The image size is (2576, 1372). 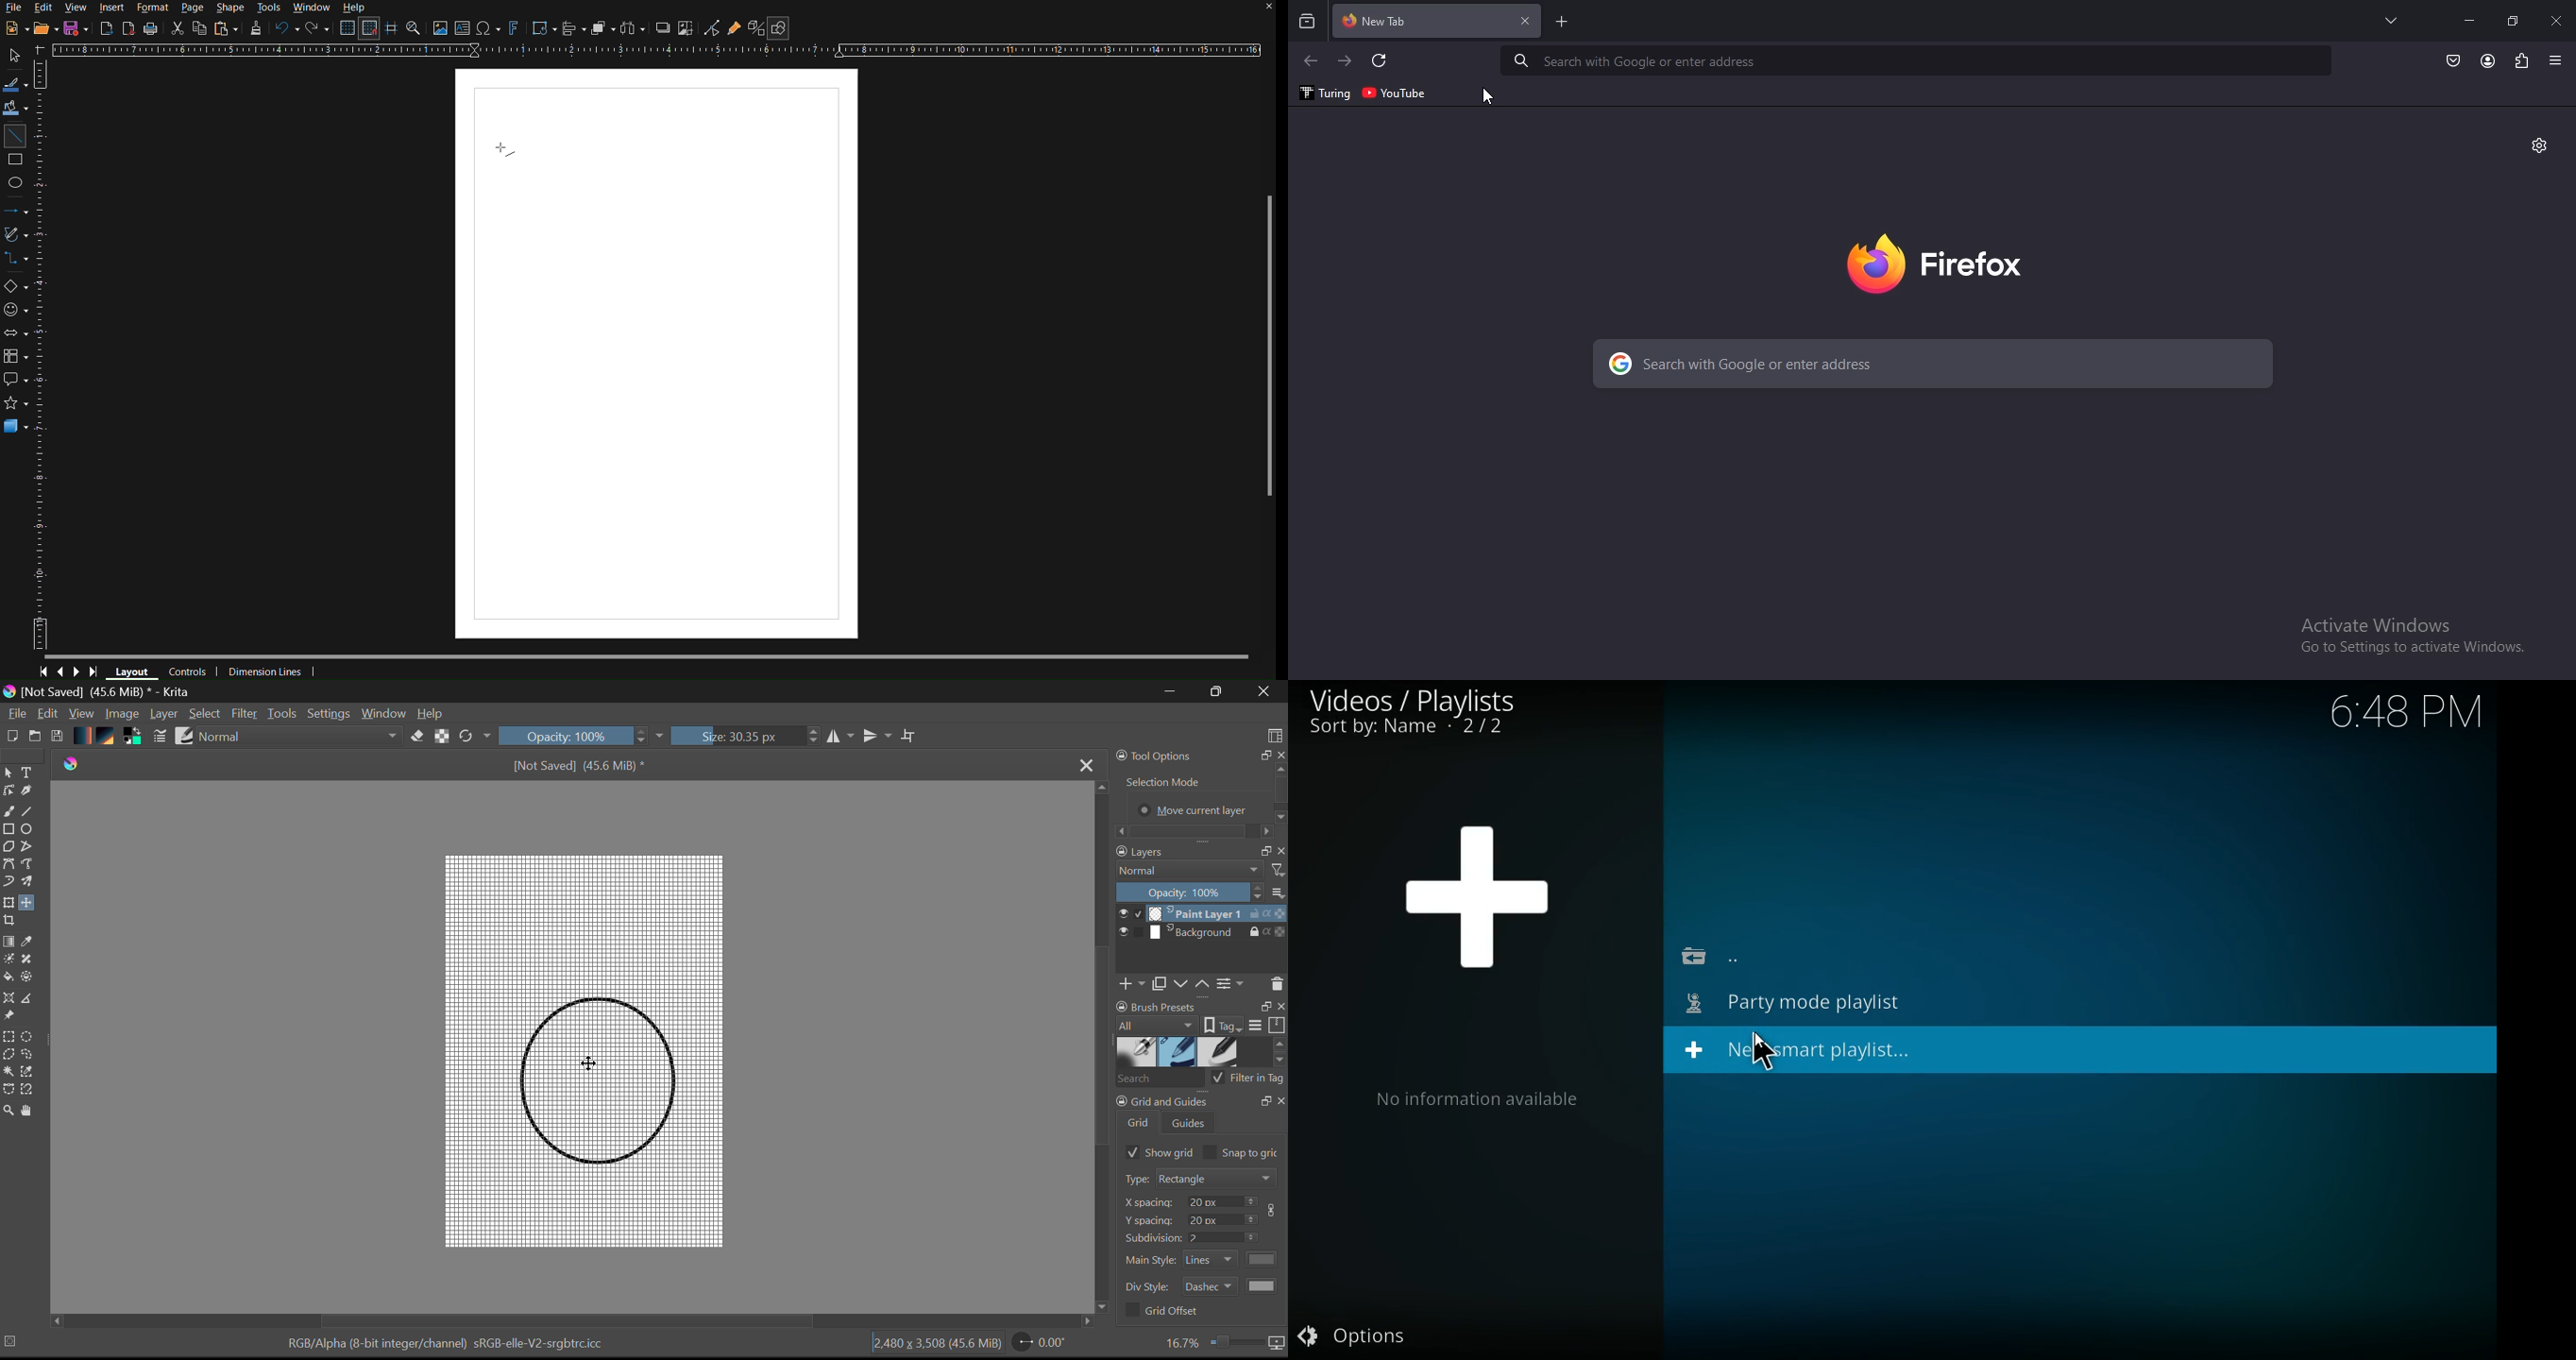 I want to click on search all recent and current tabs, so click(x=1309, y=23).